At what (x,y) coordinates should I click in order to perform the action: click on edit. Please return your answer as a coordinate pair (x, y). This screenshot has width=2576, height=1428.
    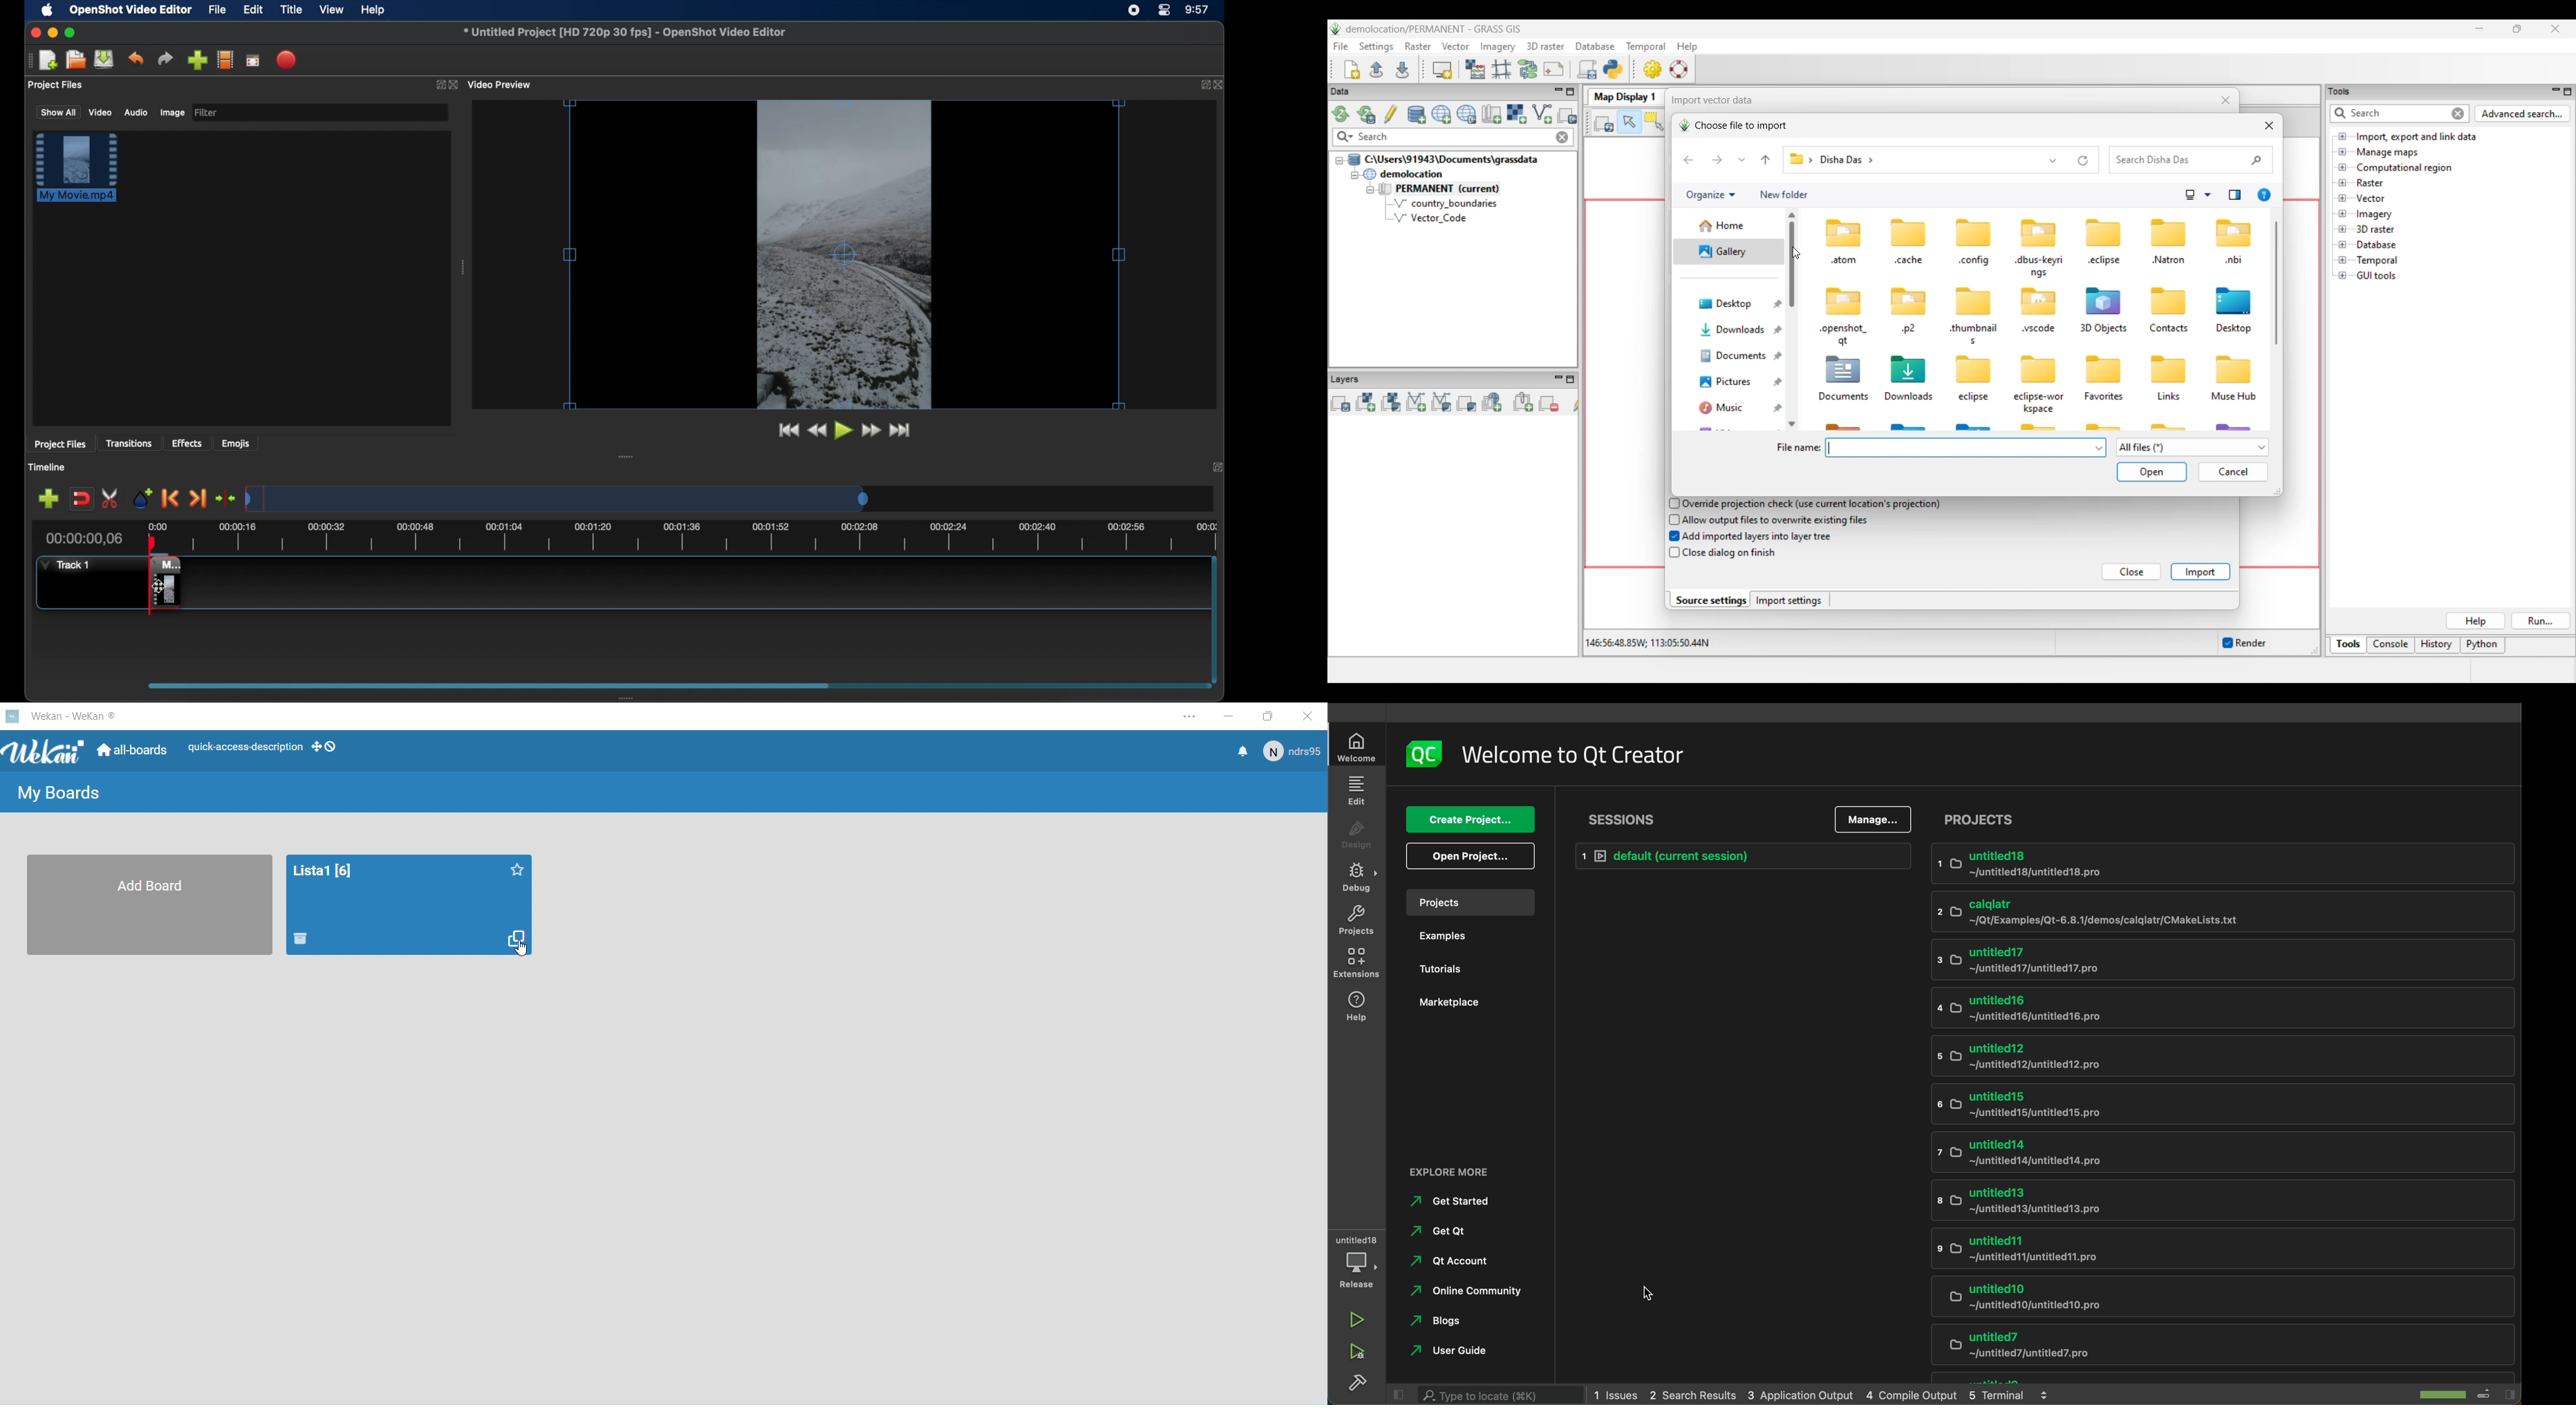
    Looking at the image, I should click on (253, 10).